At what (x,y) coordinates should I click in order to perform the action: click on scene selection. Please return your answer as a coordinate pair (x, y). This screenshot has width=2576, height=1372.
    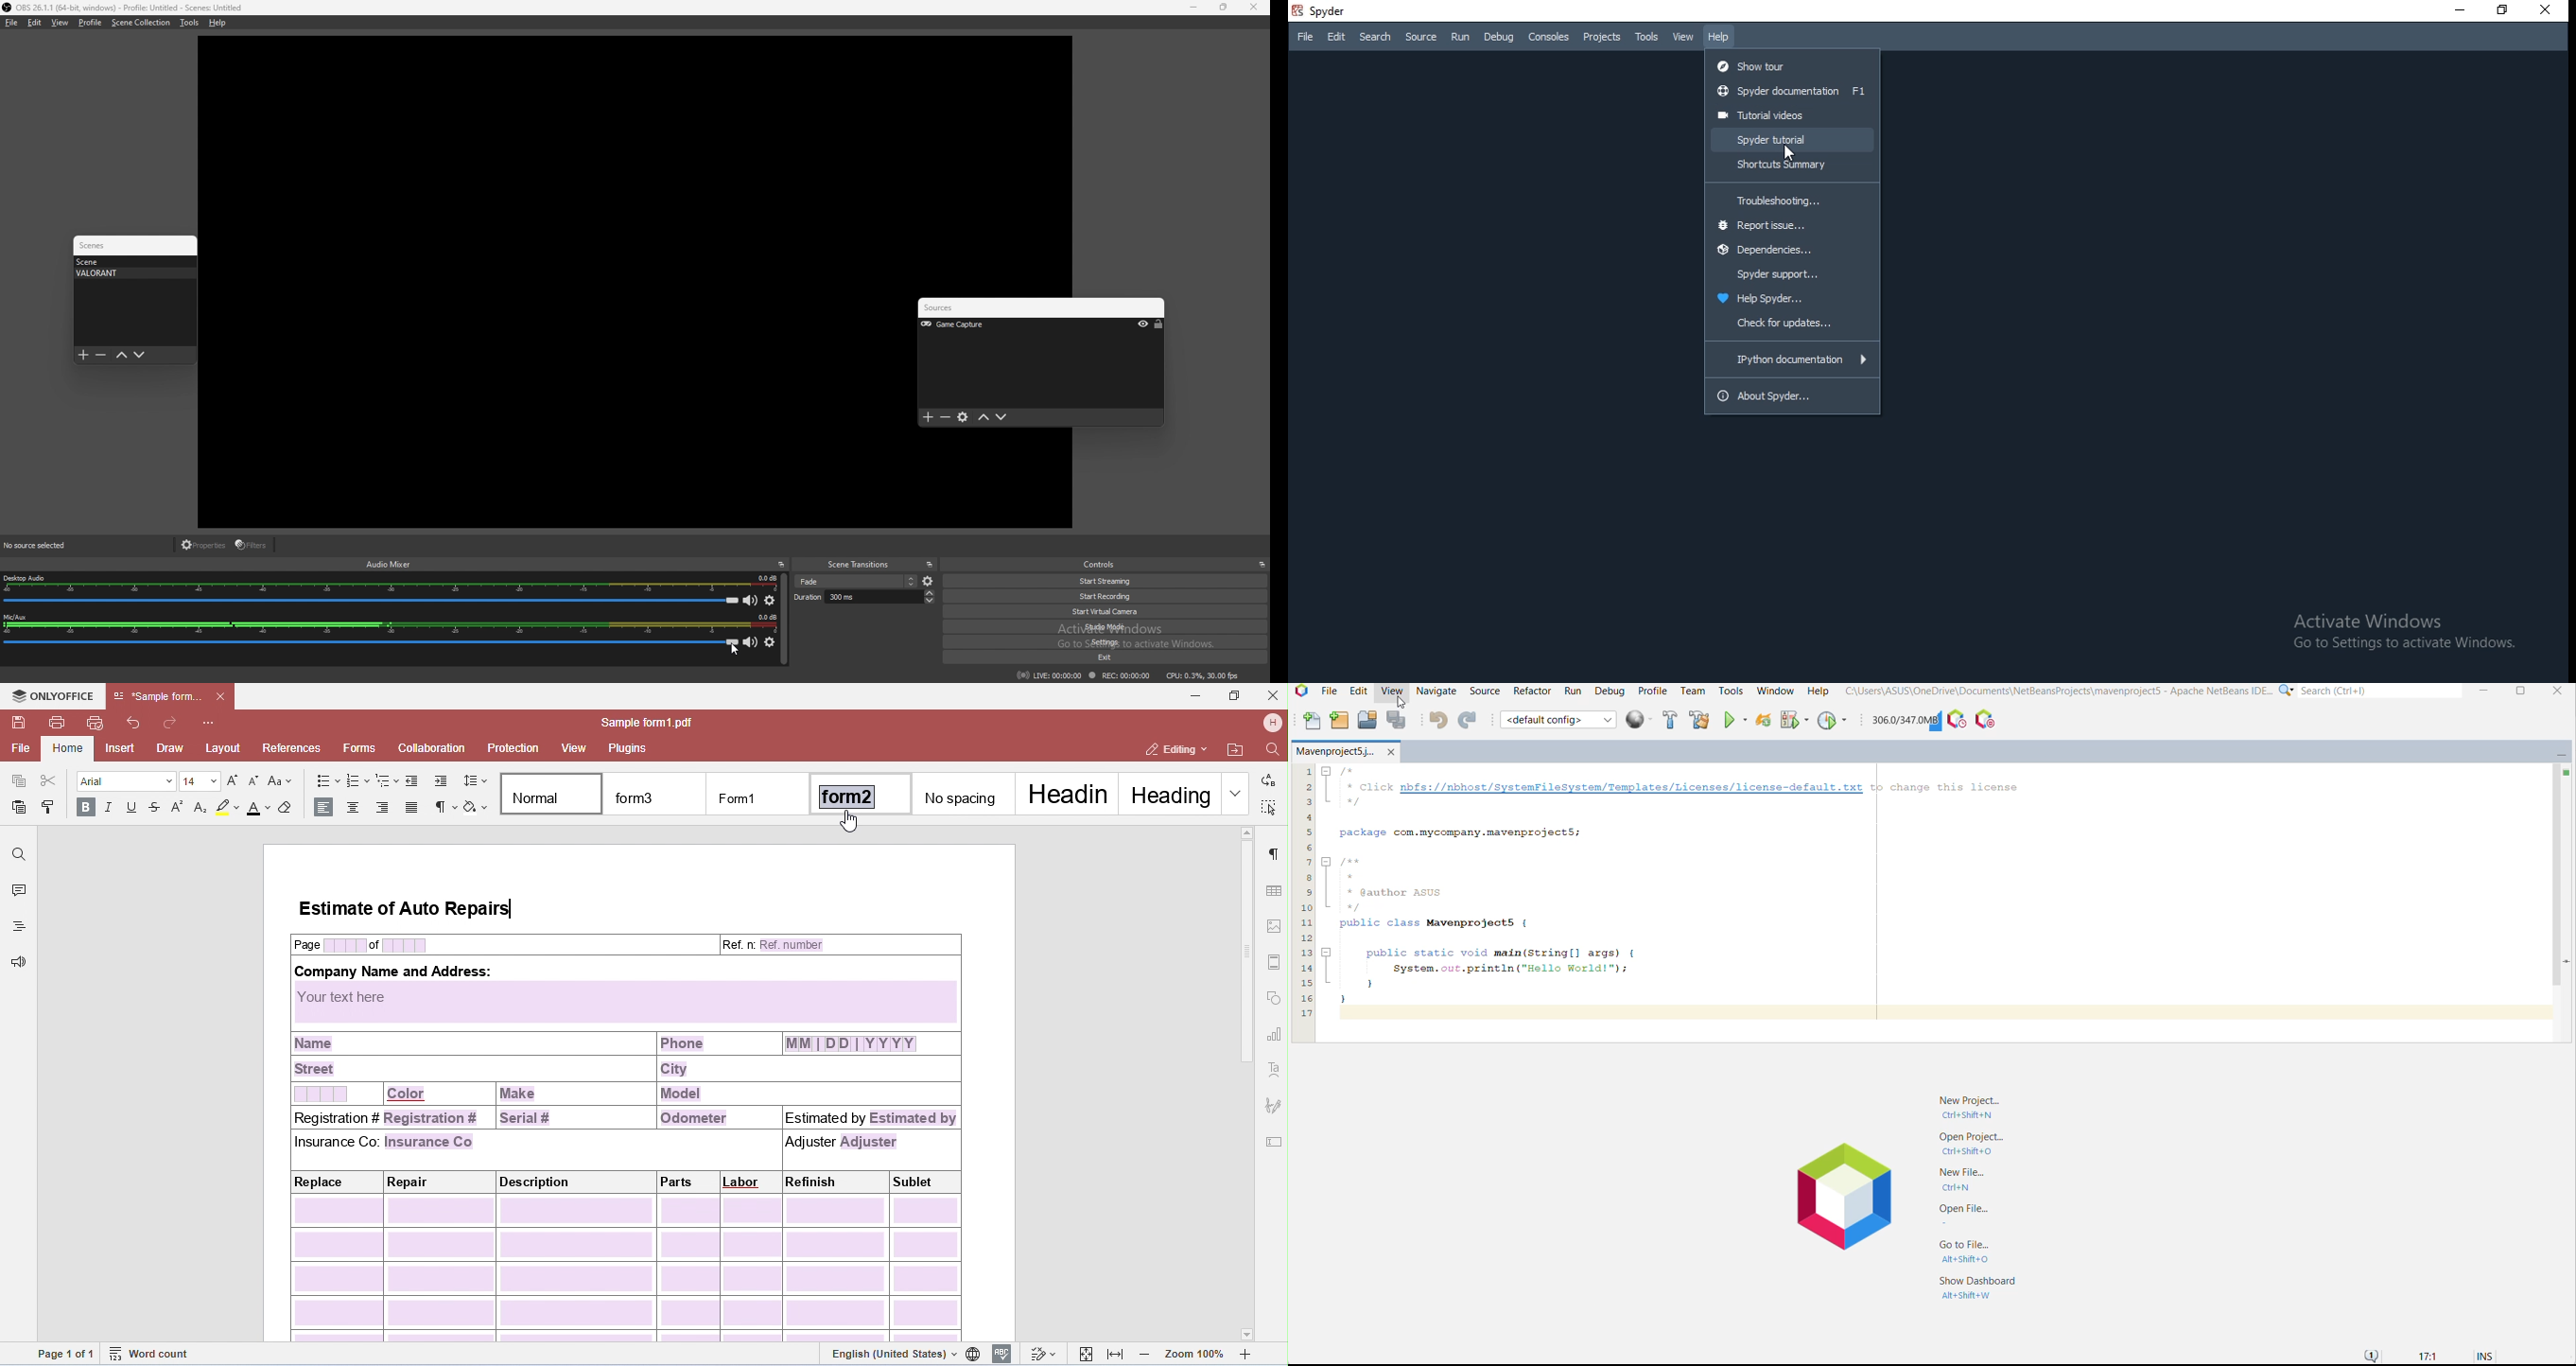
    Looking at the image, I should click on (856, 581).